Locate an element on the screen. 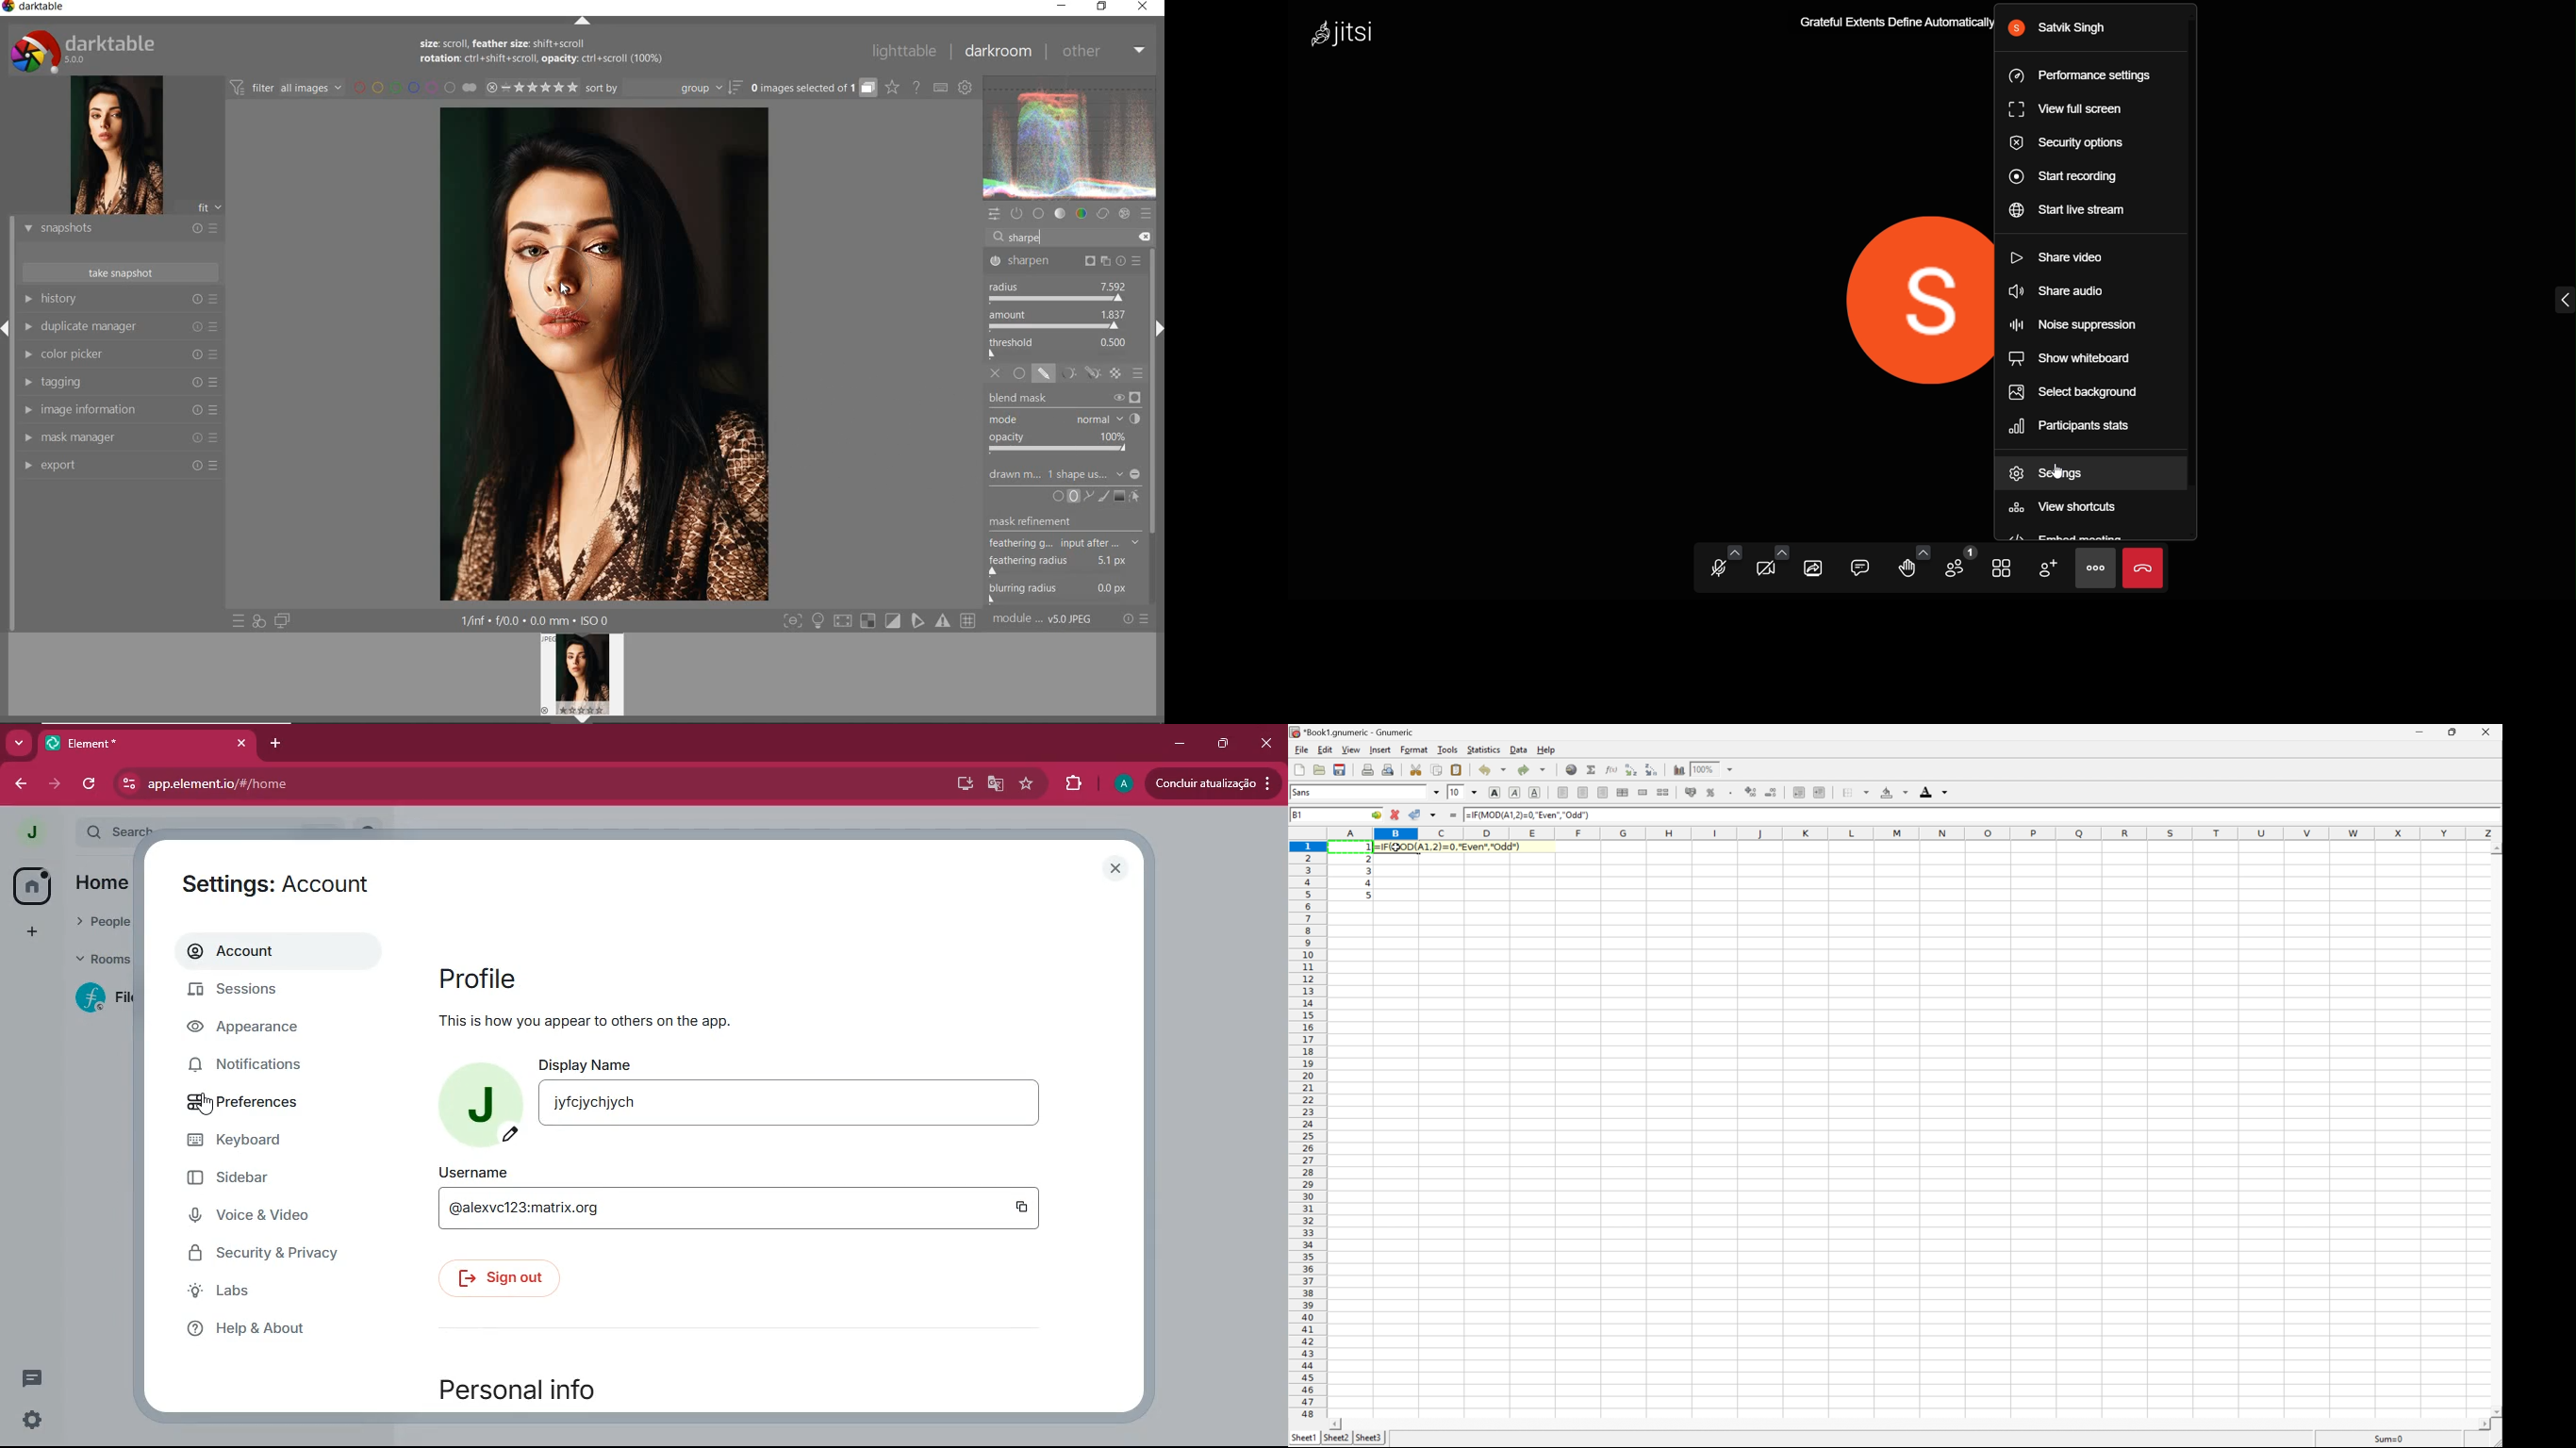 The height and width of the screenshot is (1456, 2576). filter images based on their modules is located at coordinates (287, 87).